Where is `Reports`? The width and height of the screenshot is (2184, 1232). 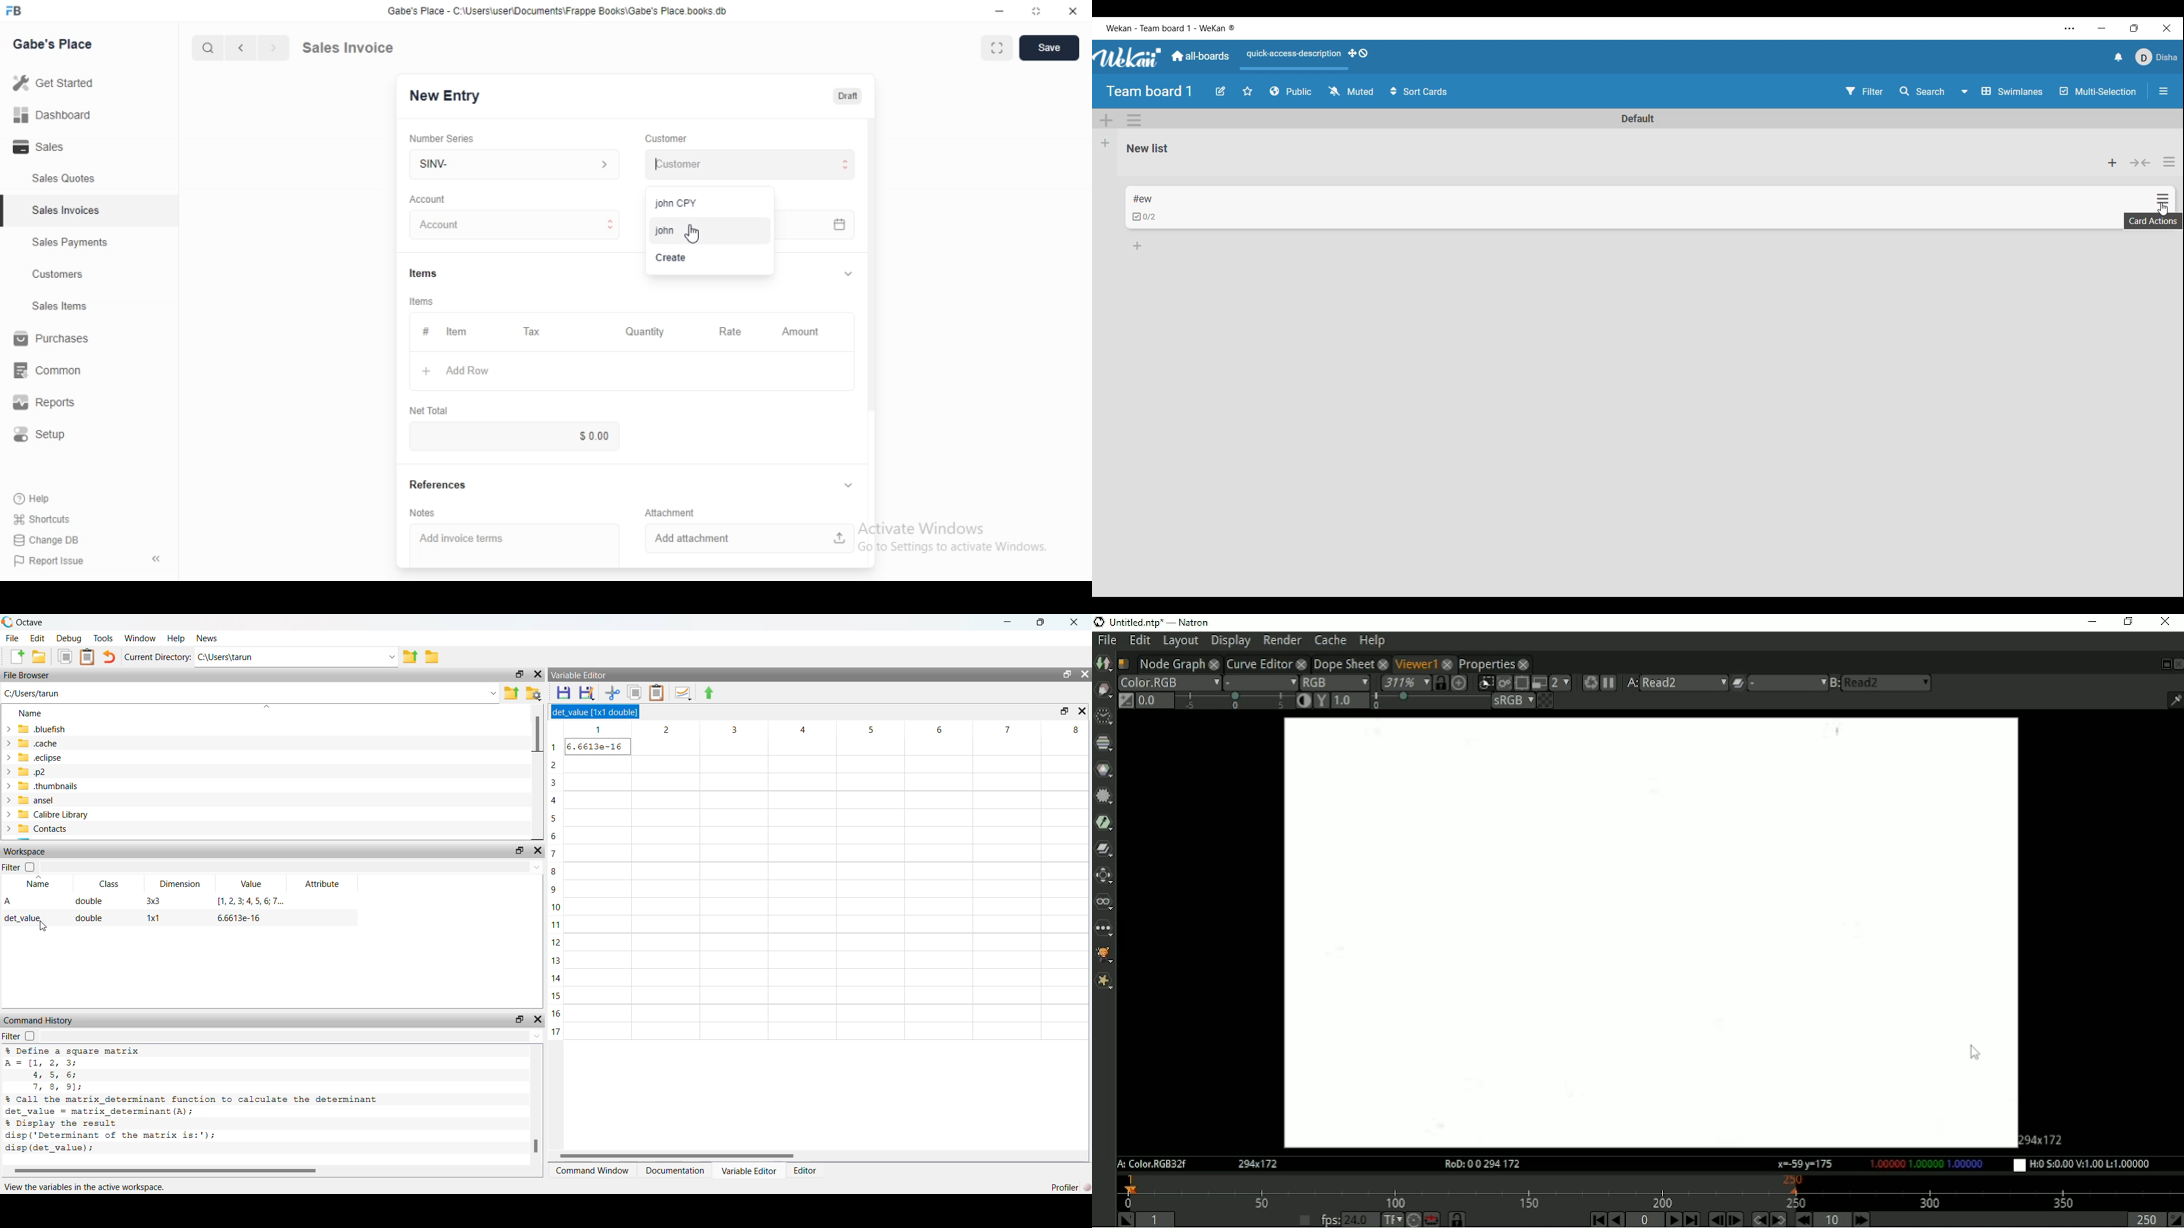 Reports is located at coordinates (55, 405).